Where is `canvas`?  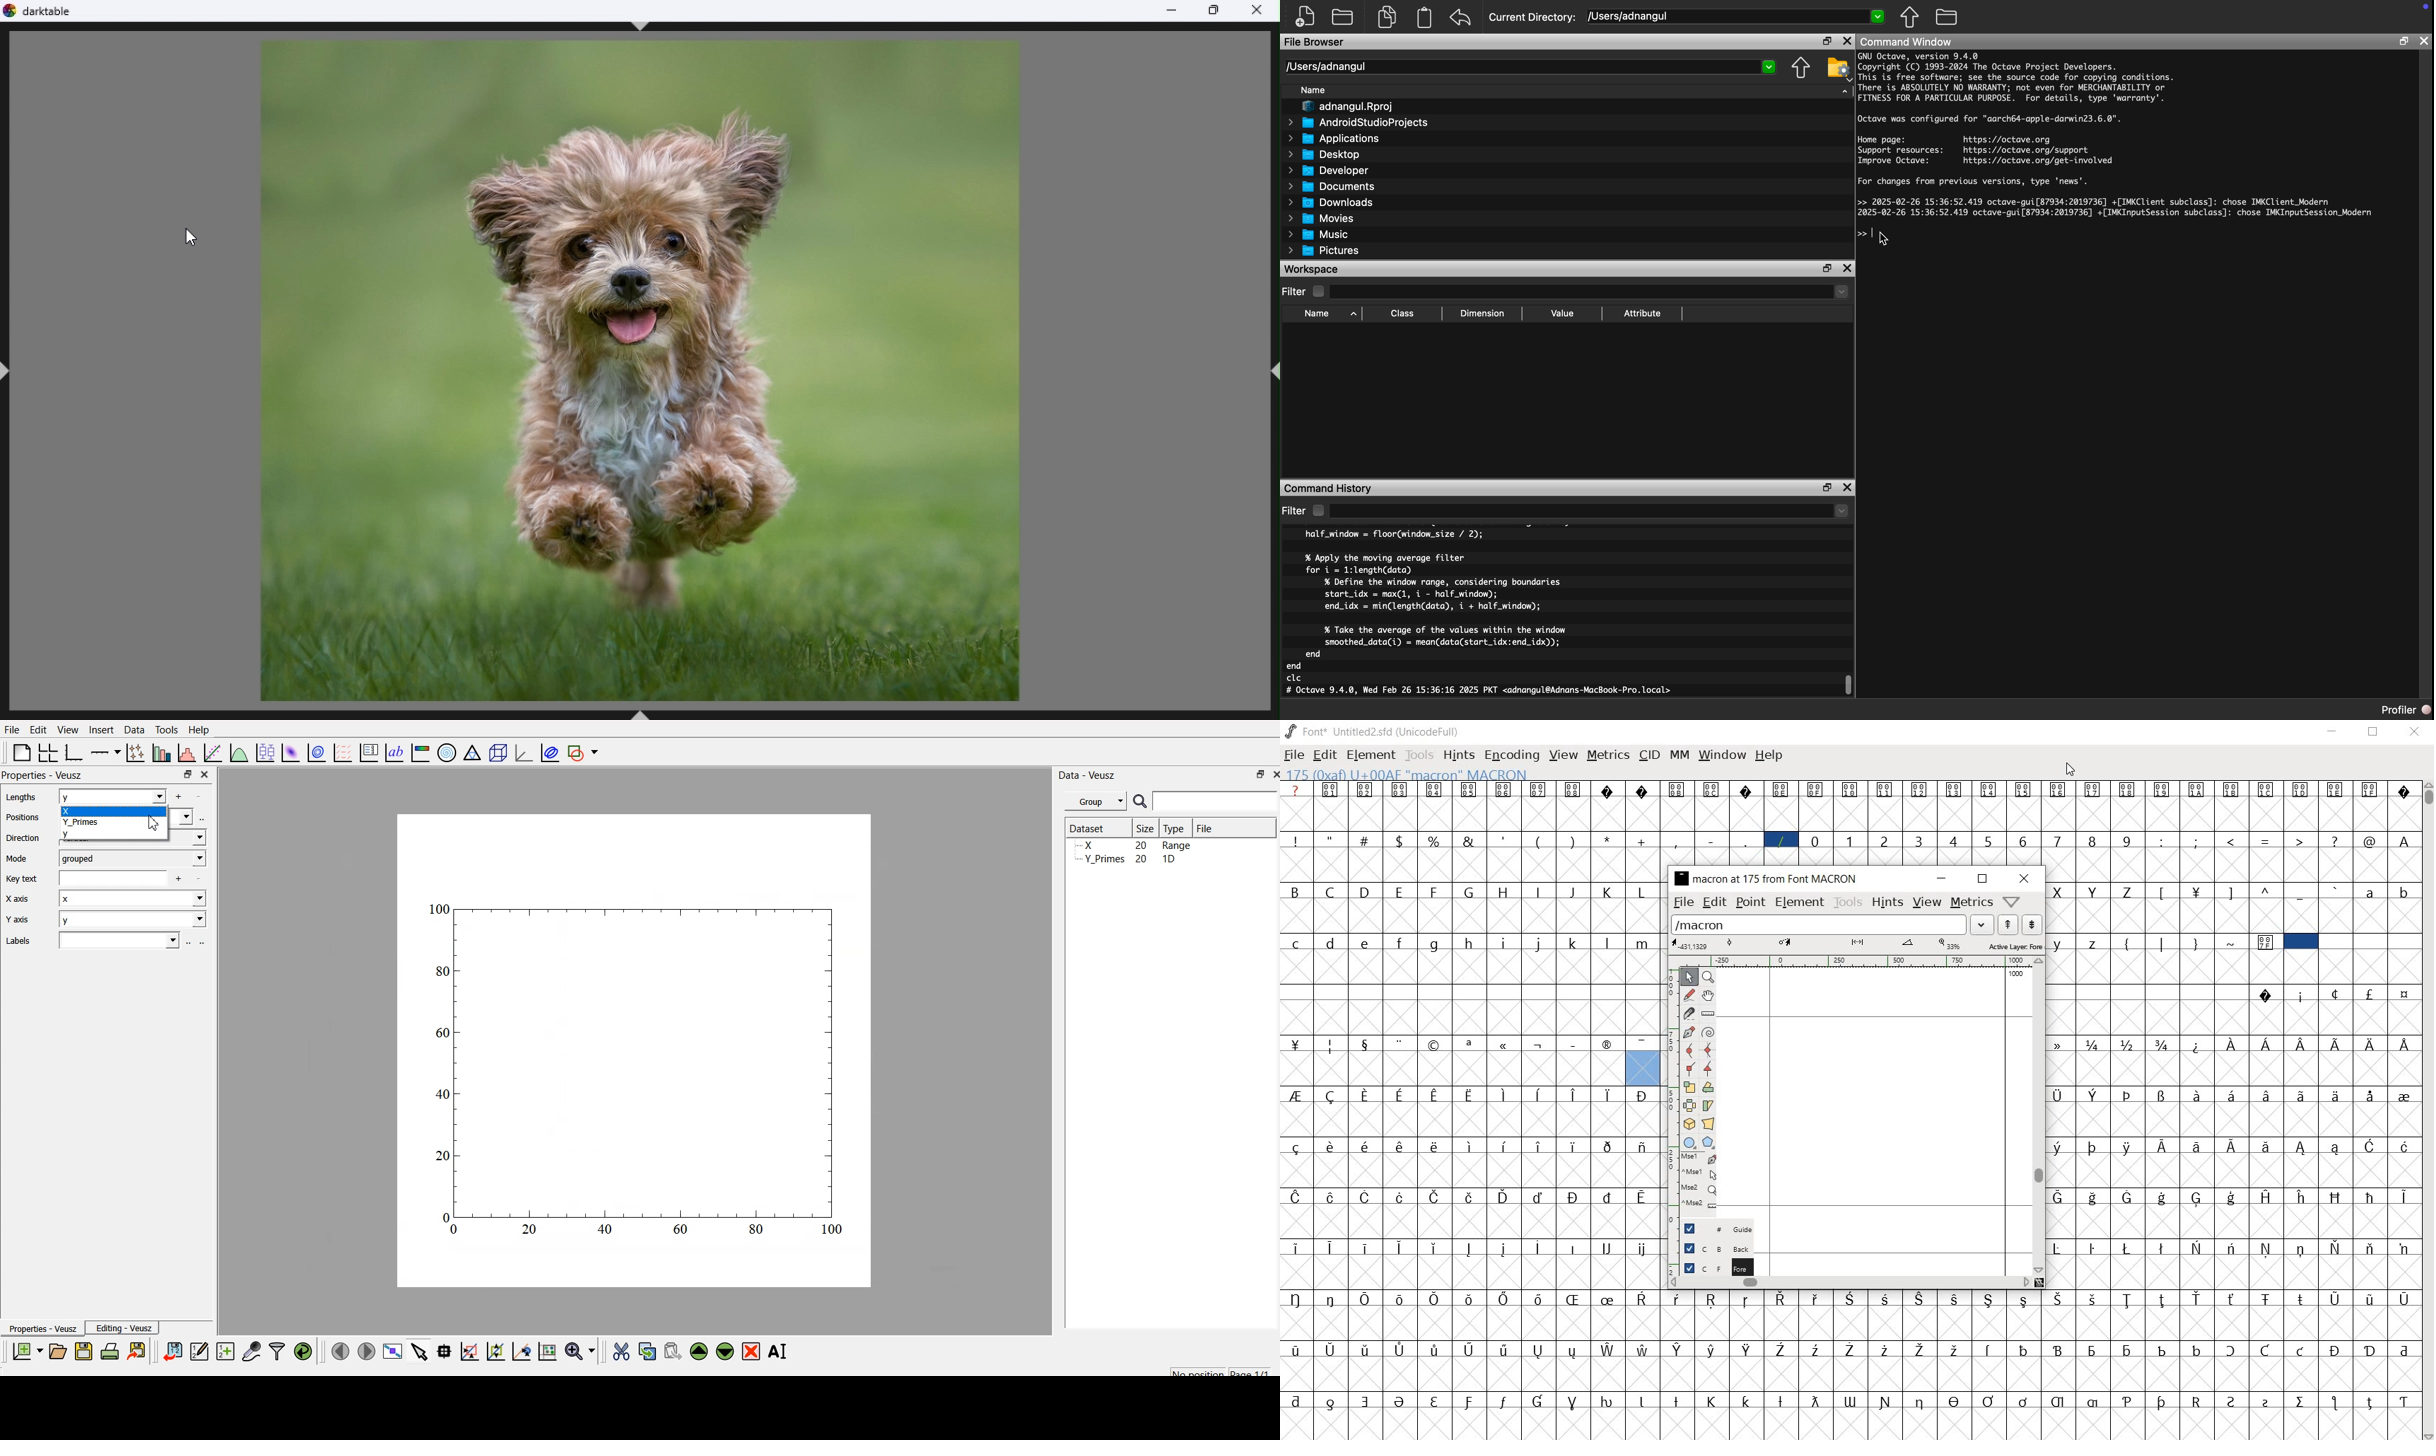
canvas is located at coordinates (634, 1052).